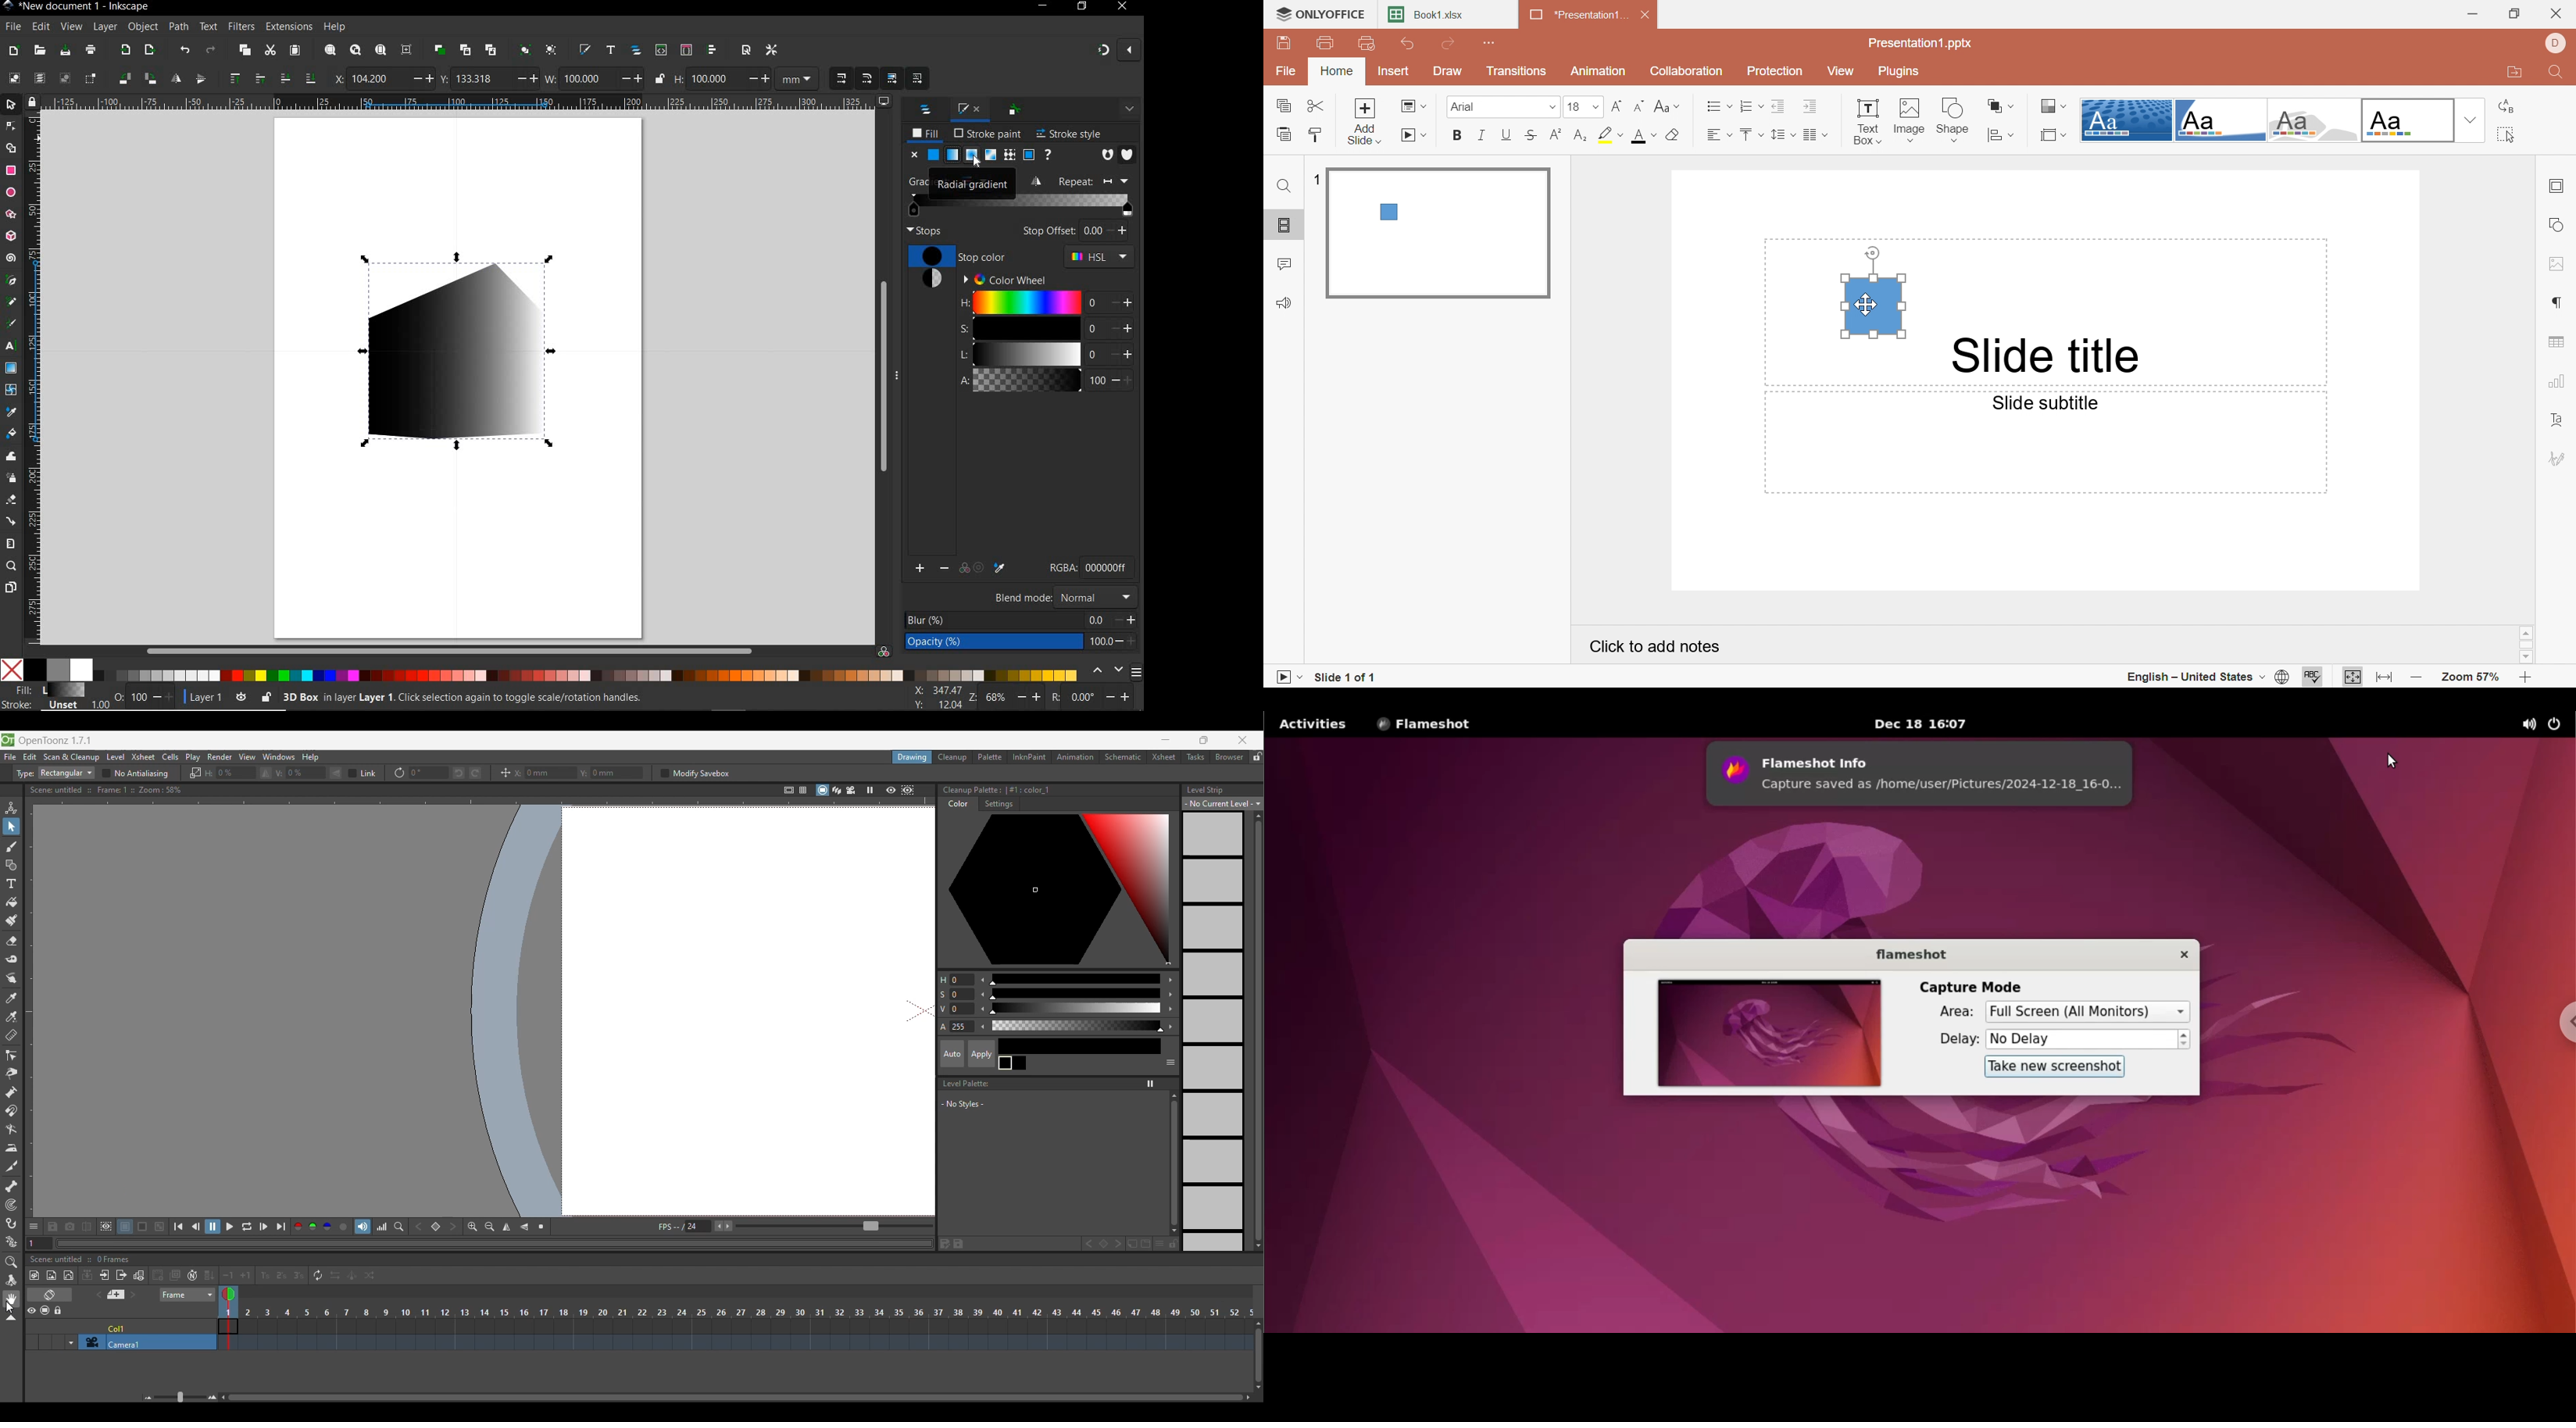  I want to click on SPRAY TOOL, so click(12, 478).